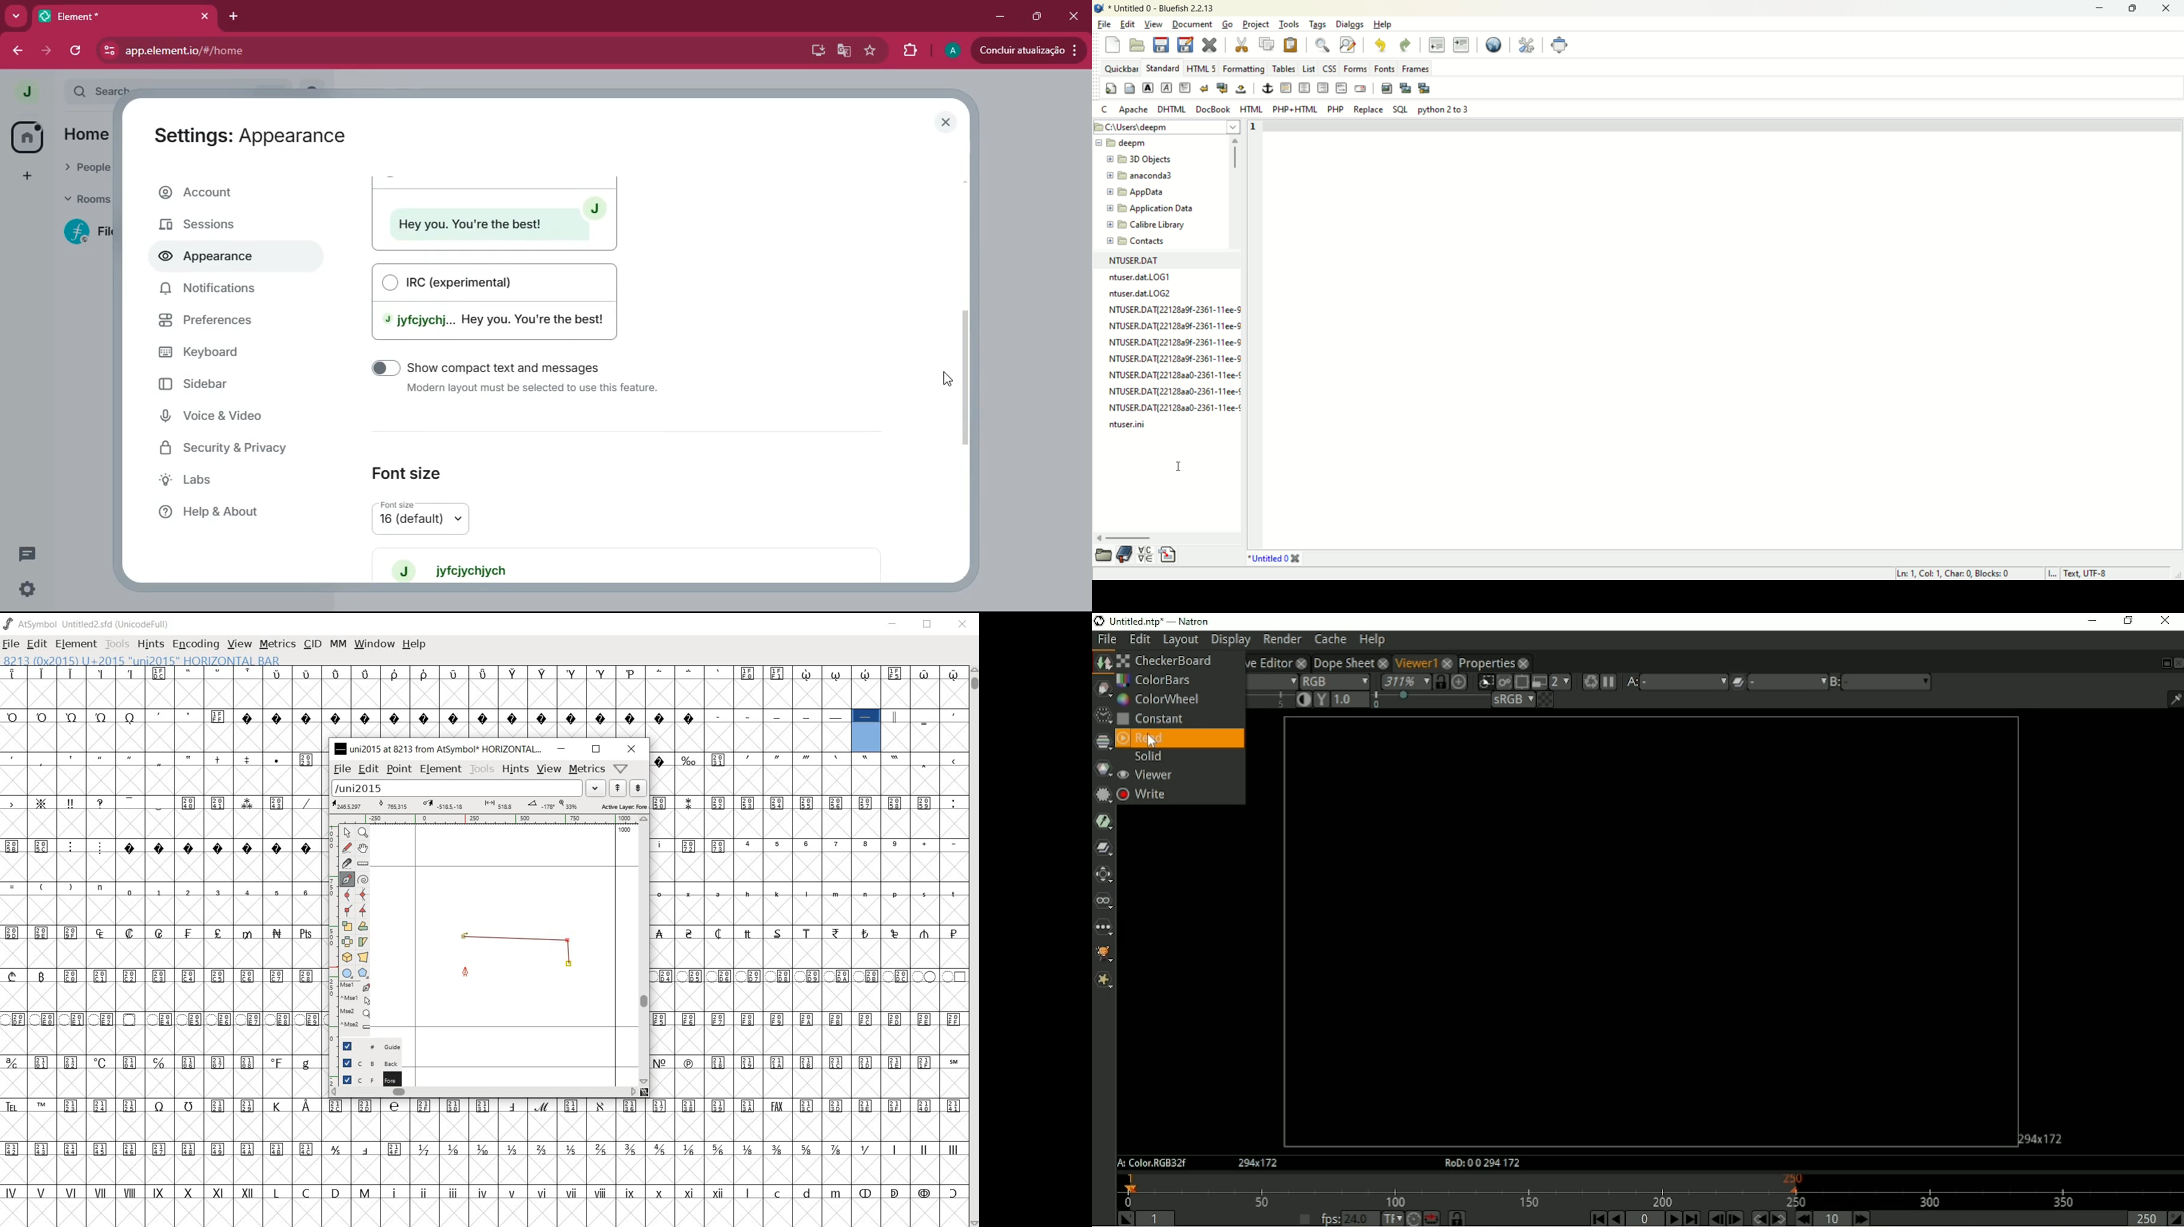 This screenshot has height=1232, width=2184. What do you see at coordinates (1174, 375) in the screenshot?
I see `NTUSER.DATI22128a3a0-2361-11ee-¢` at bounding box center [1174, 375].